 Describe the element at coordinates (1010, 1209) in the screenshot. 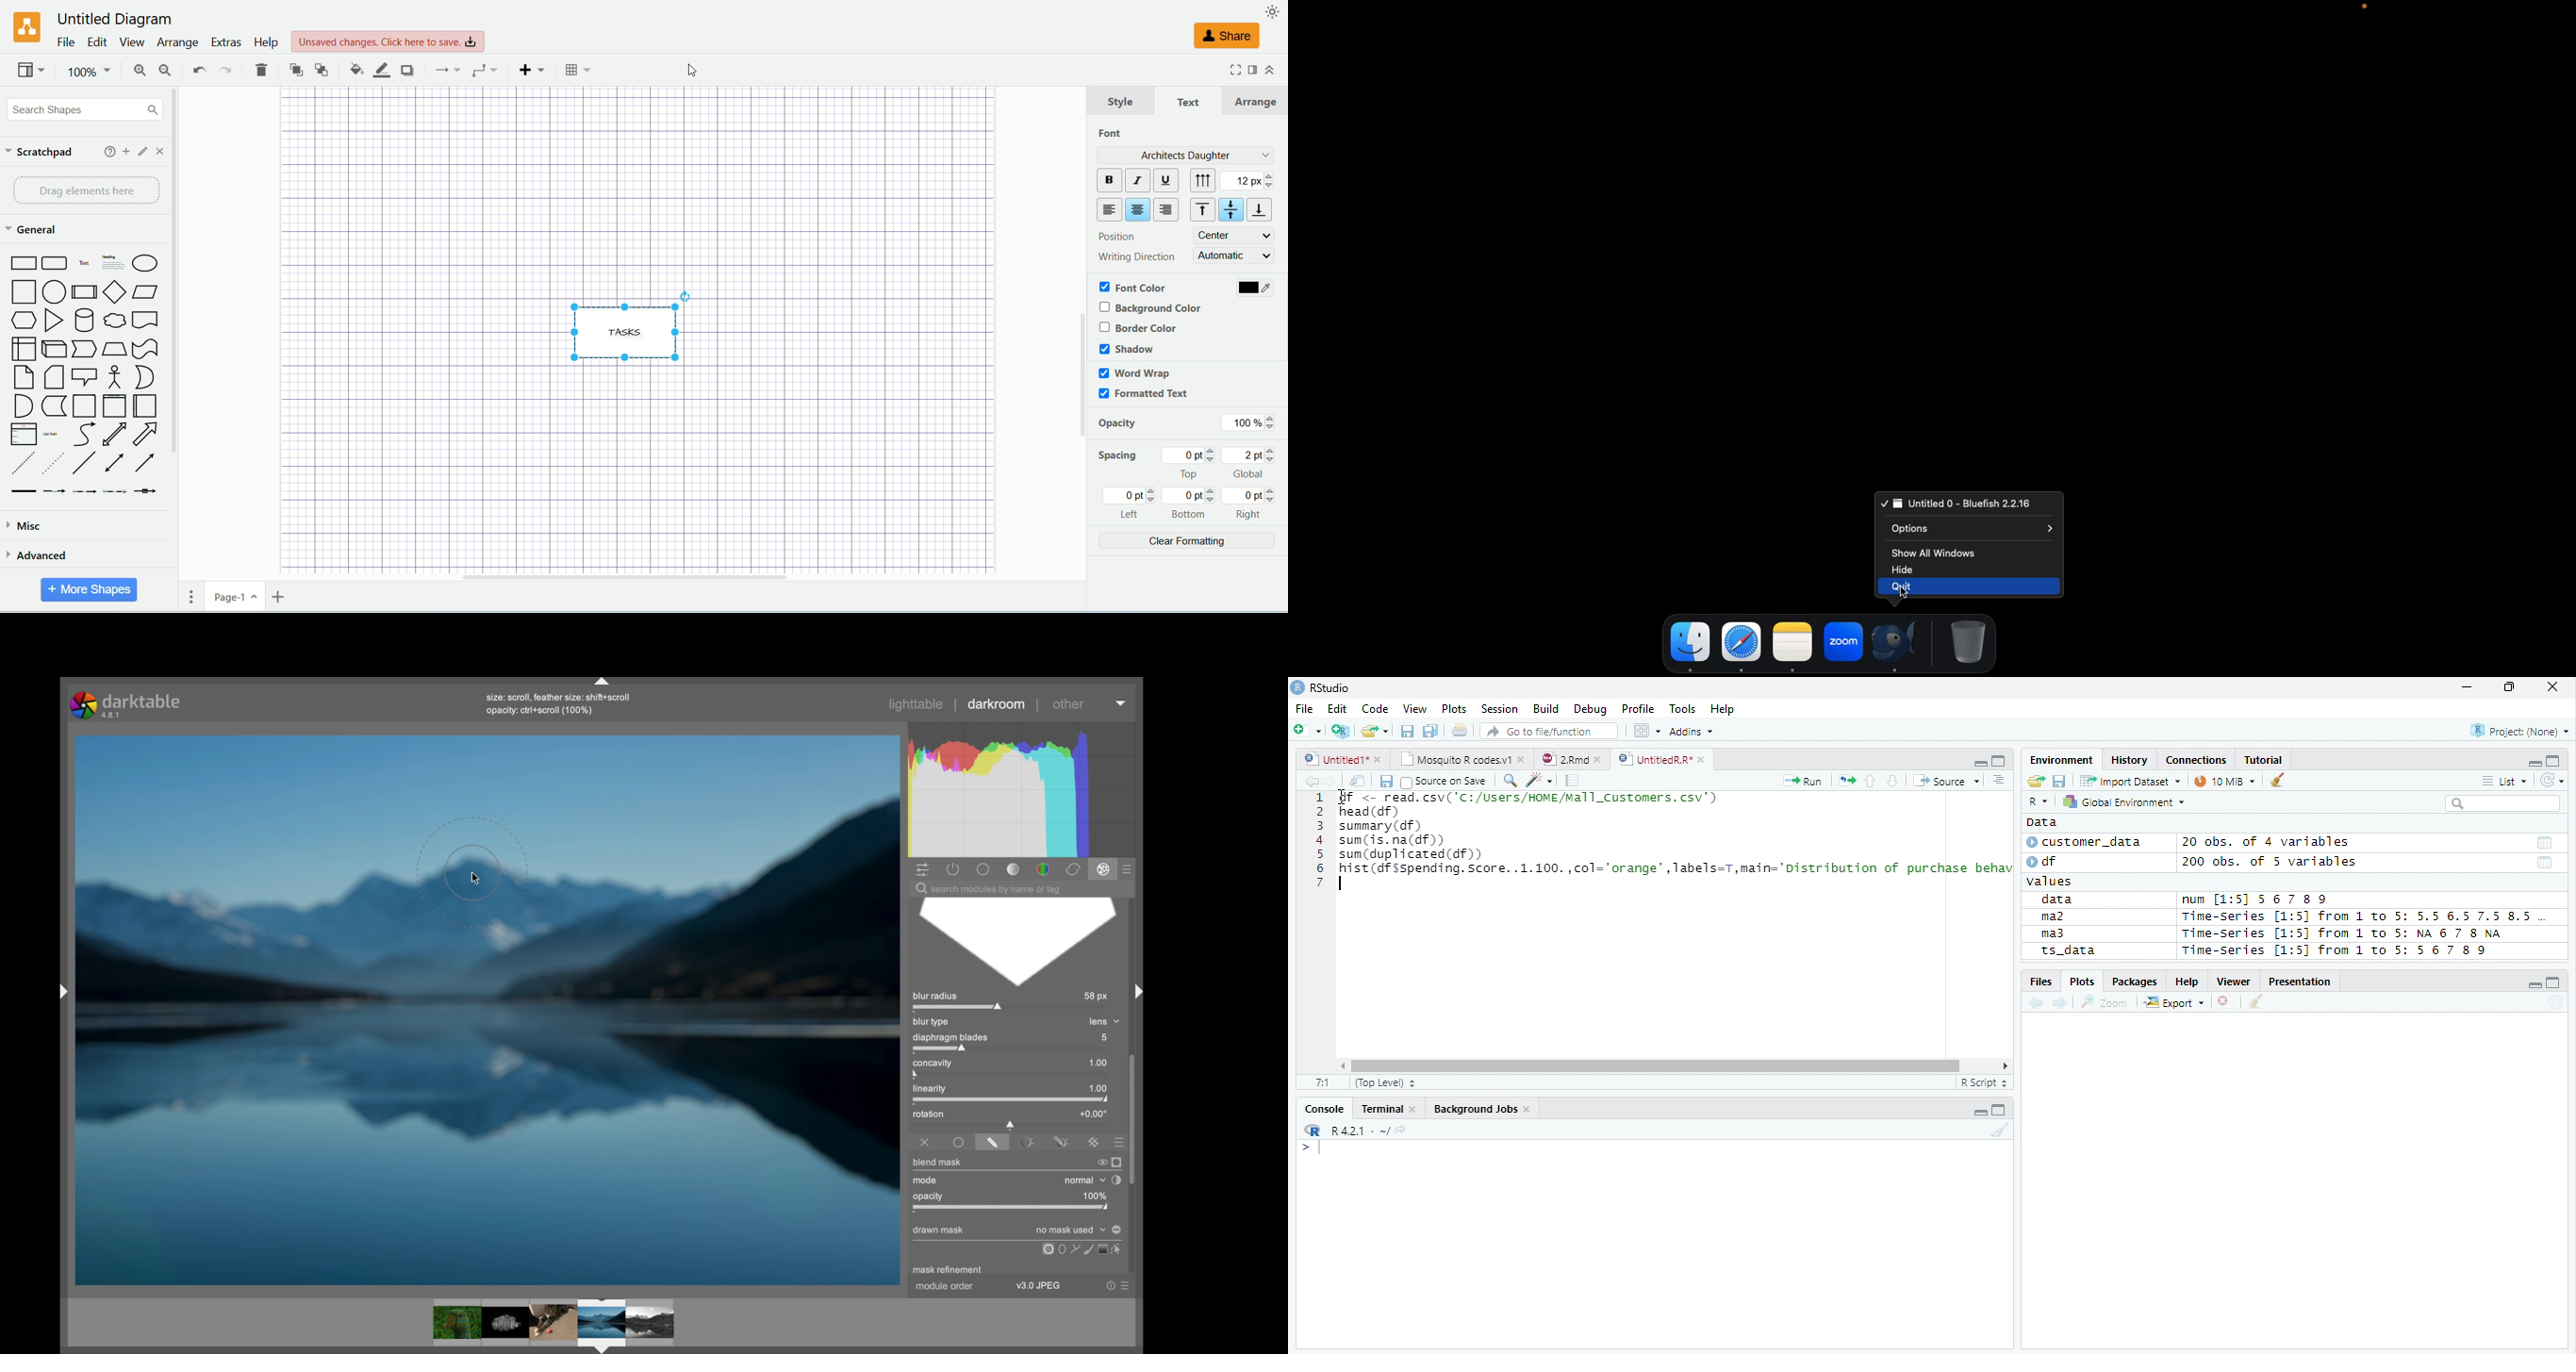

I see `opacity` at that location.